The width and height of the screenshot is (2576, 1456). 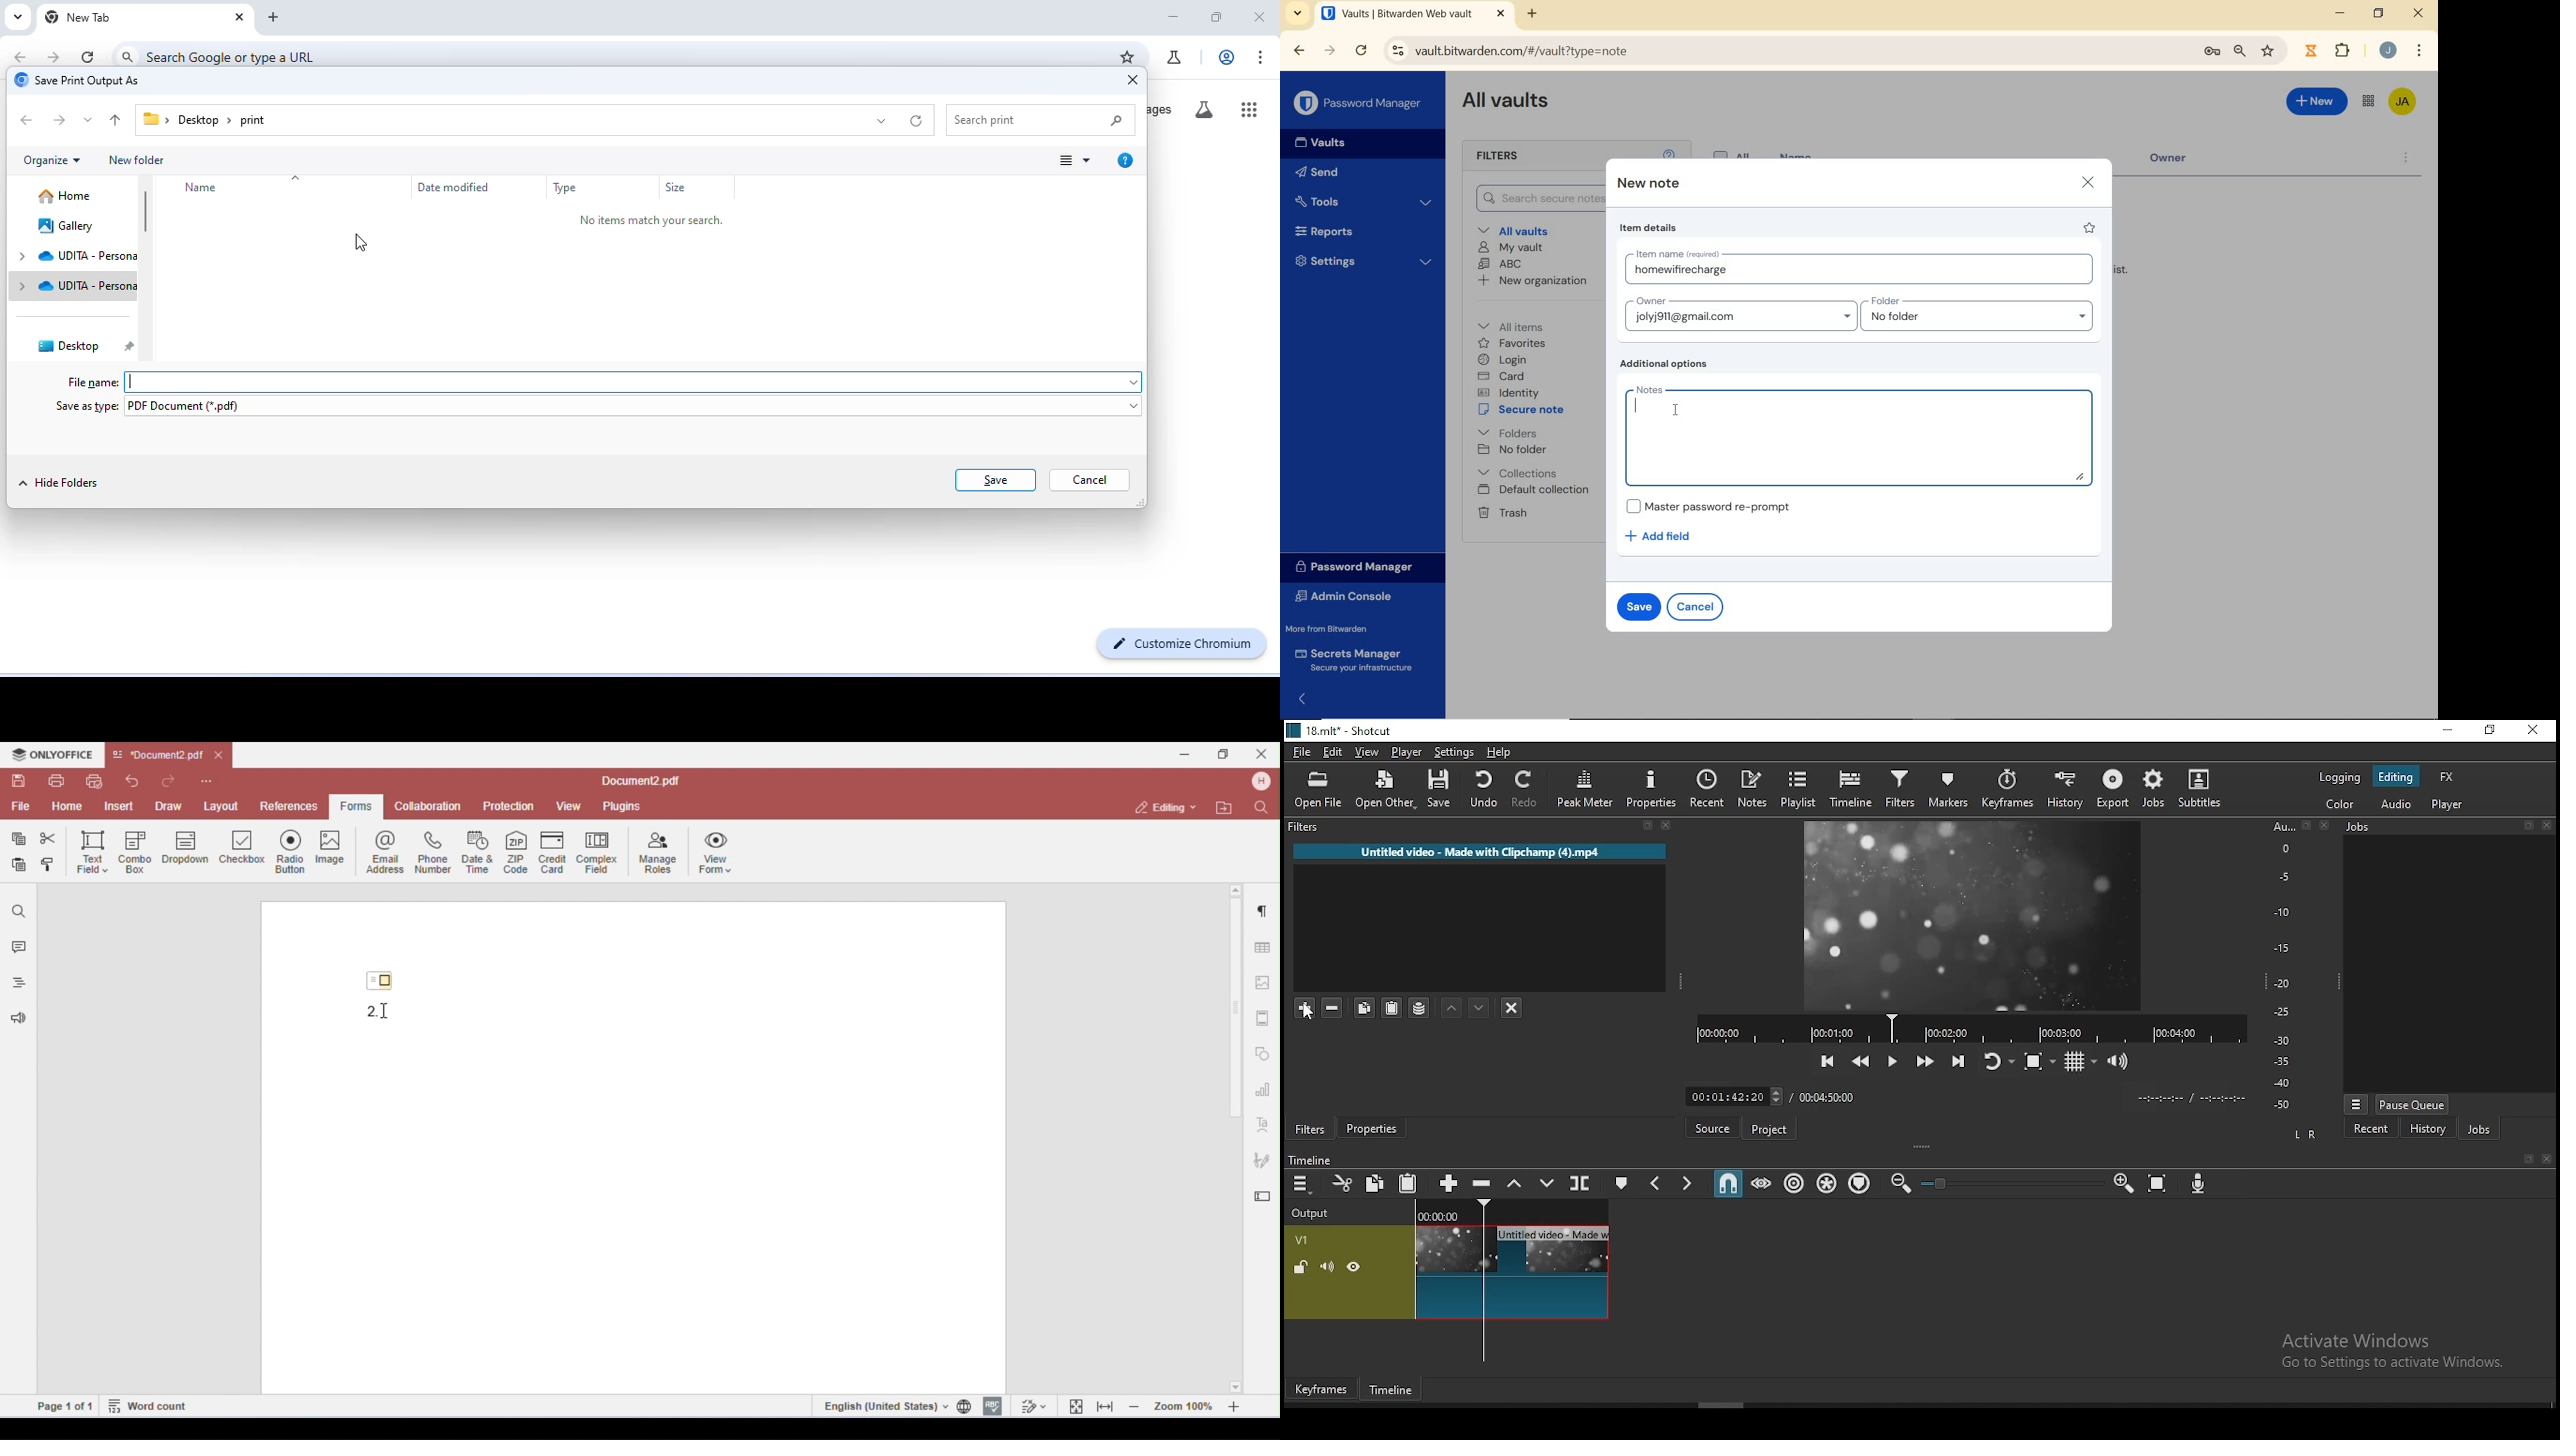 I want to click on subtitles, so click(x=2200, y=789).